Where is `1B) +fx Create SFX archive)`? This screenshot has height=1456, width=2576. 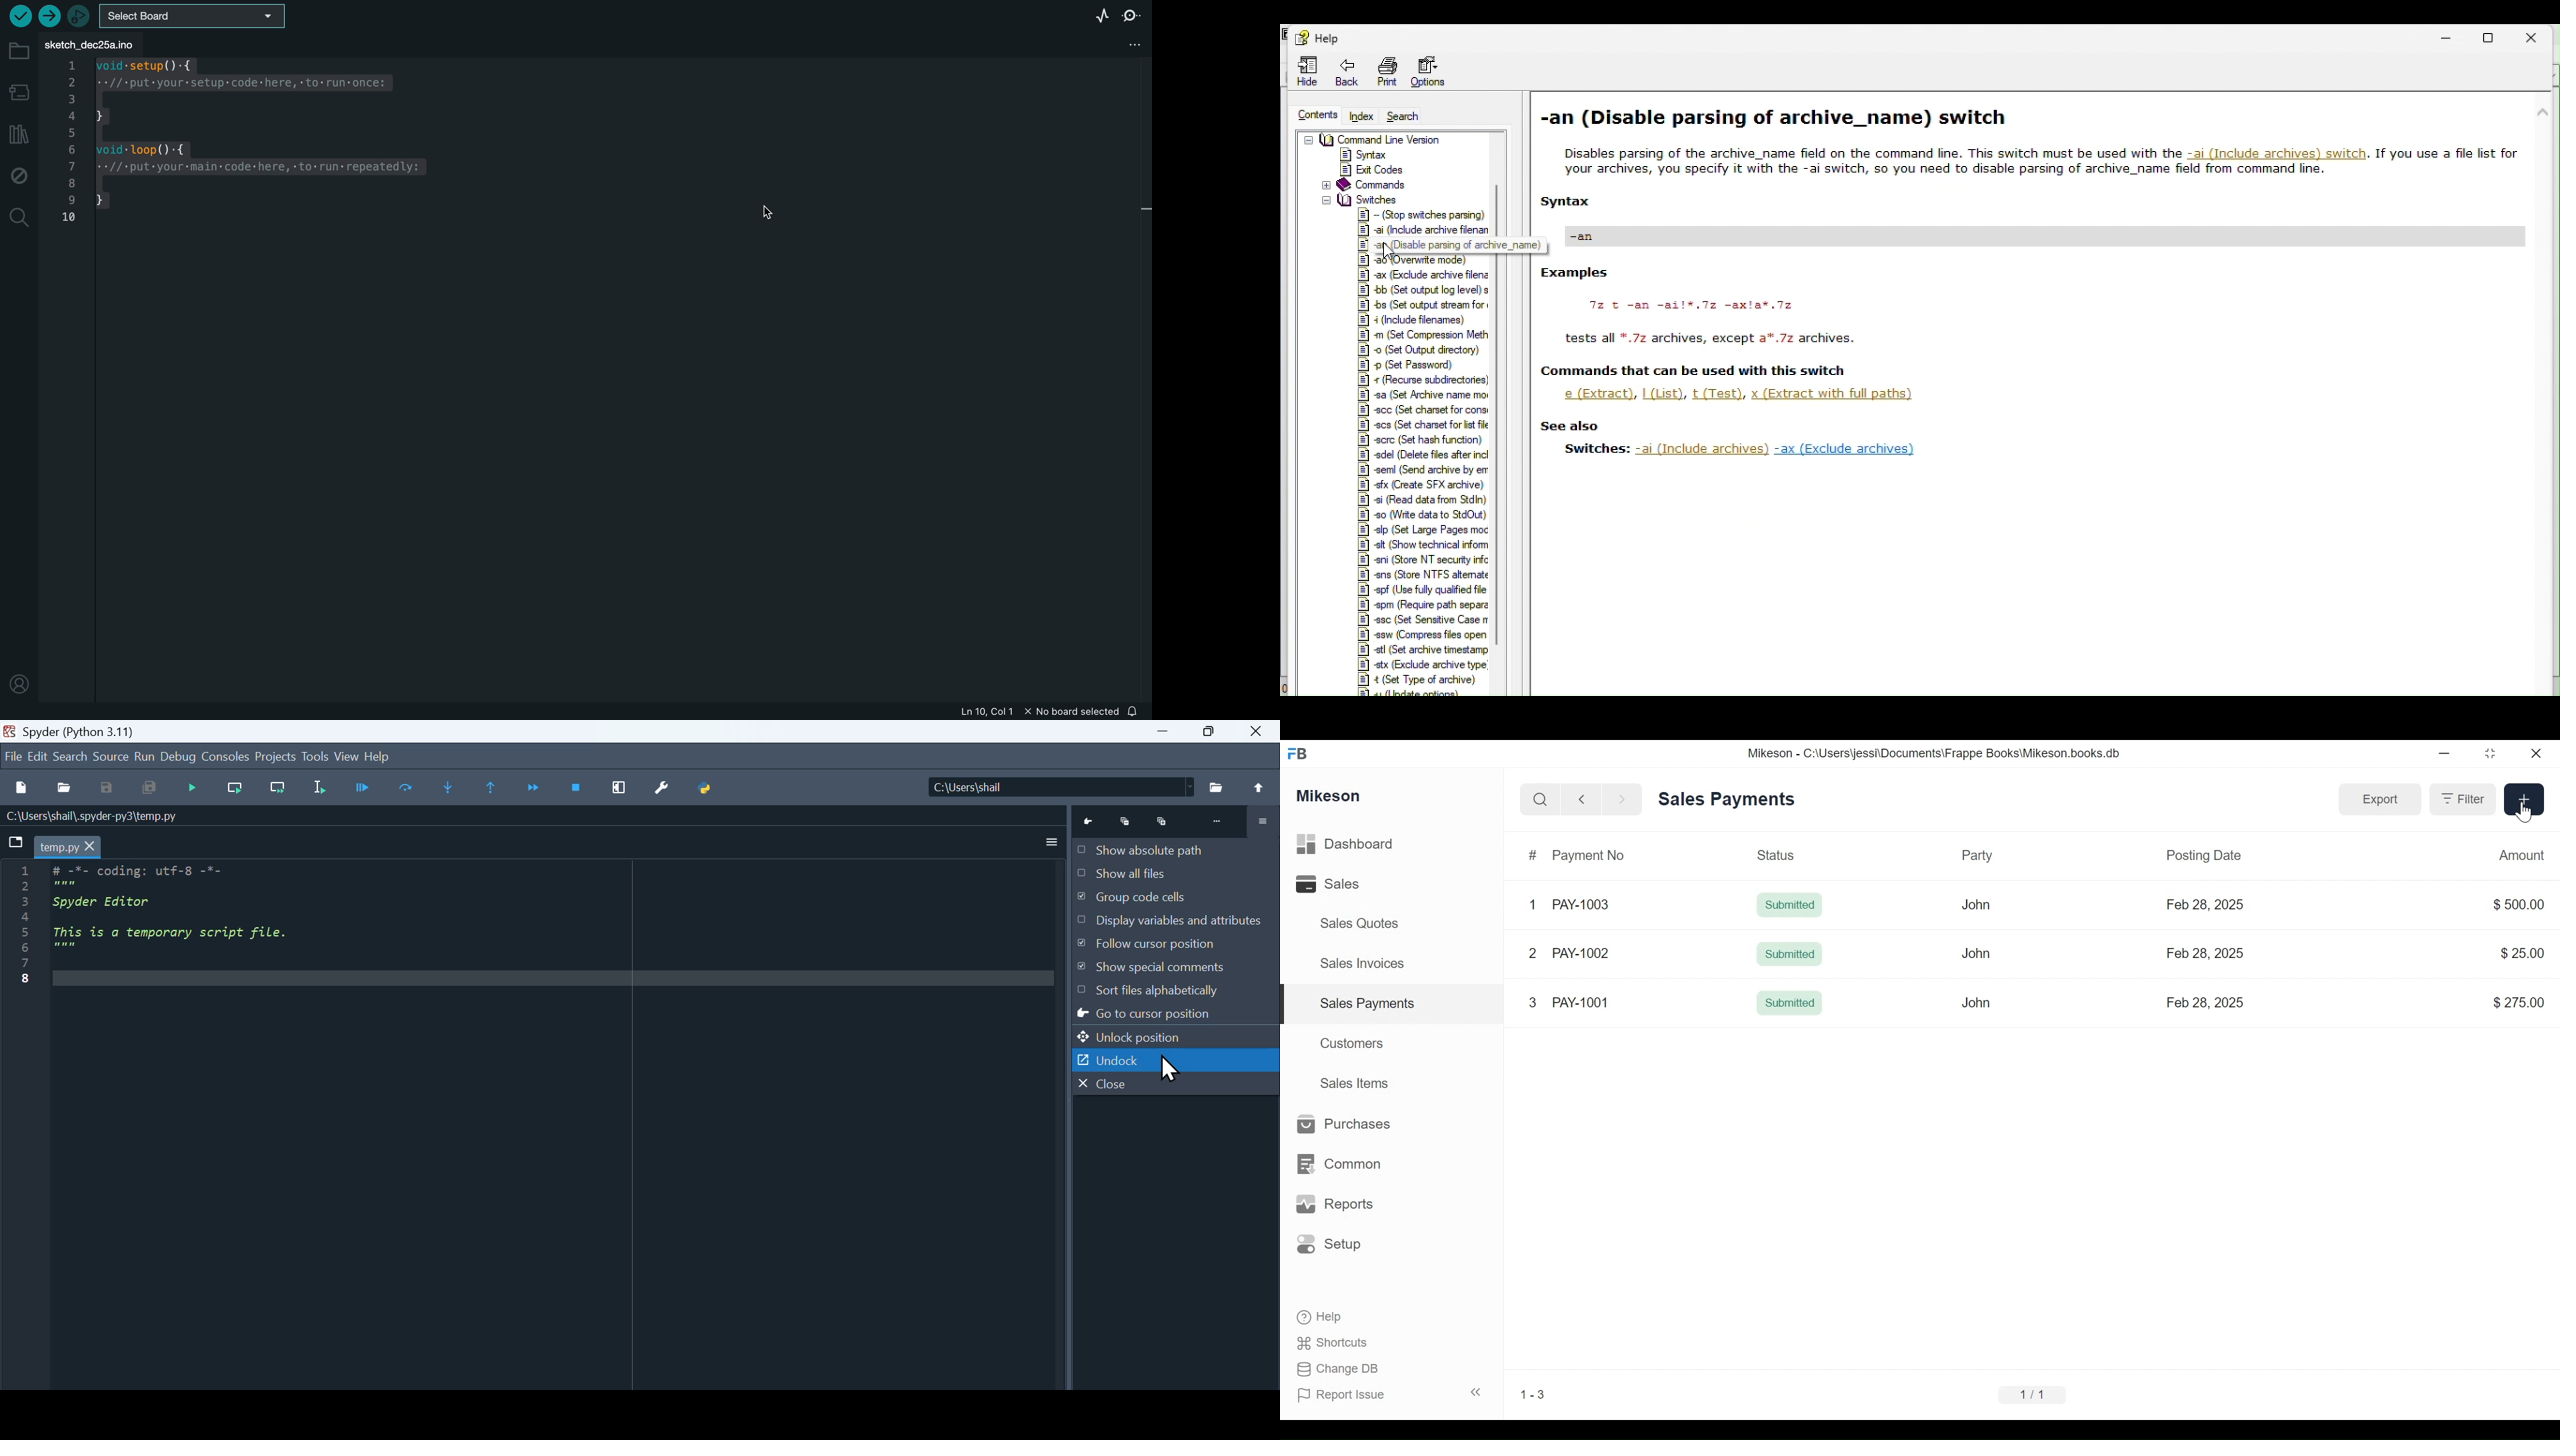
1B) +fx Create SFX archive) is located at coordinates (1417, 484).